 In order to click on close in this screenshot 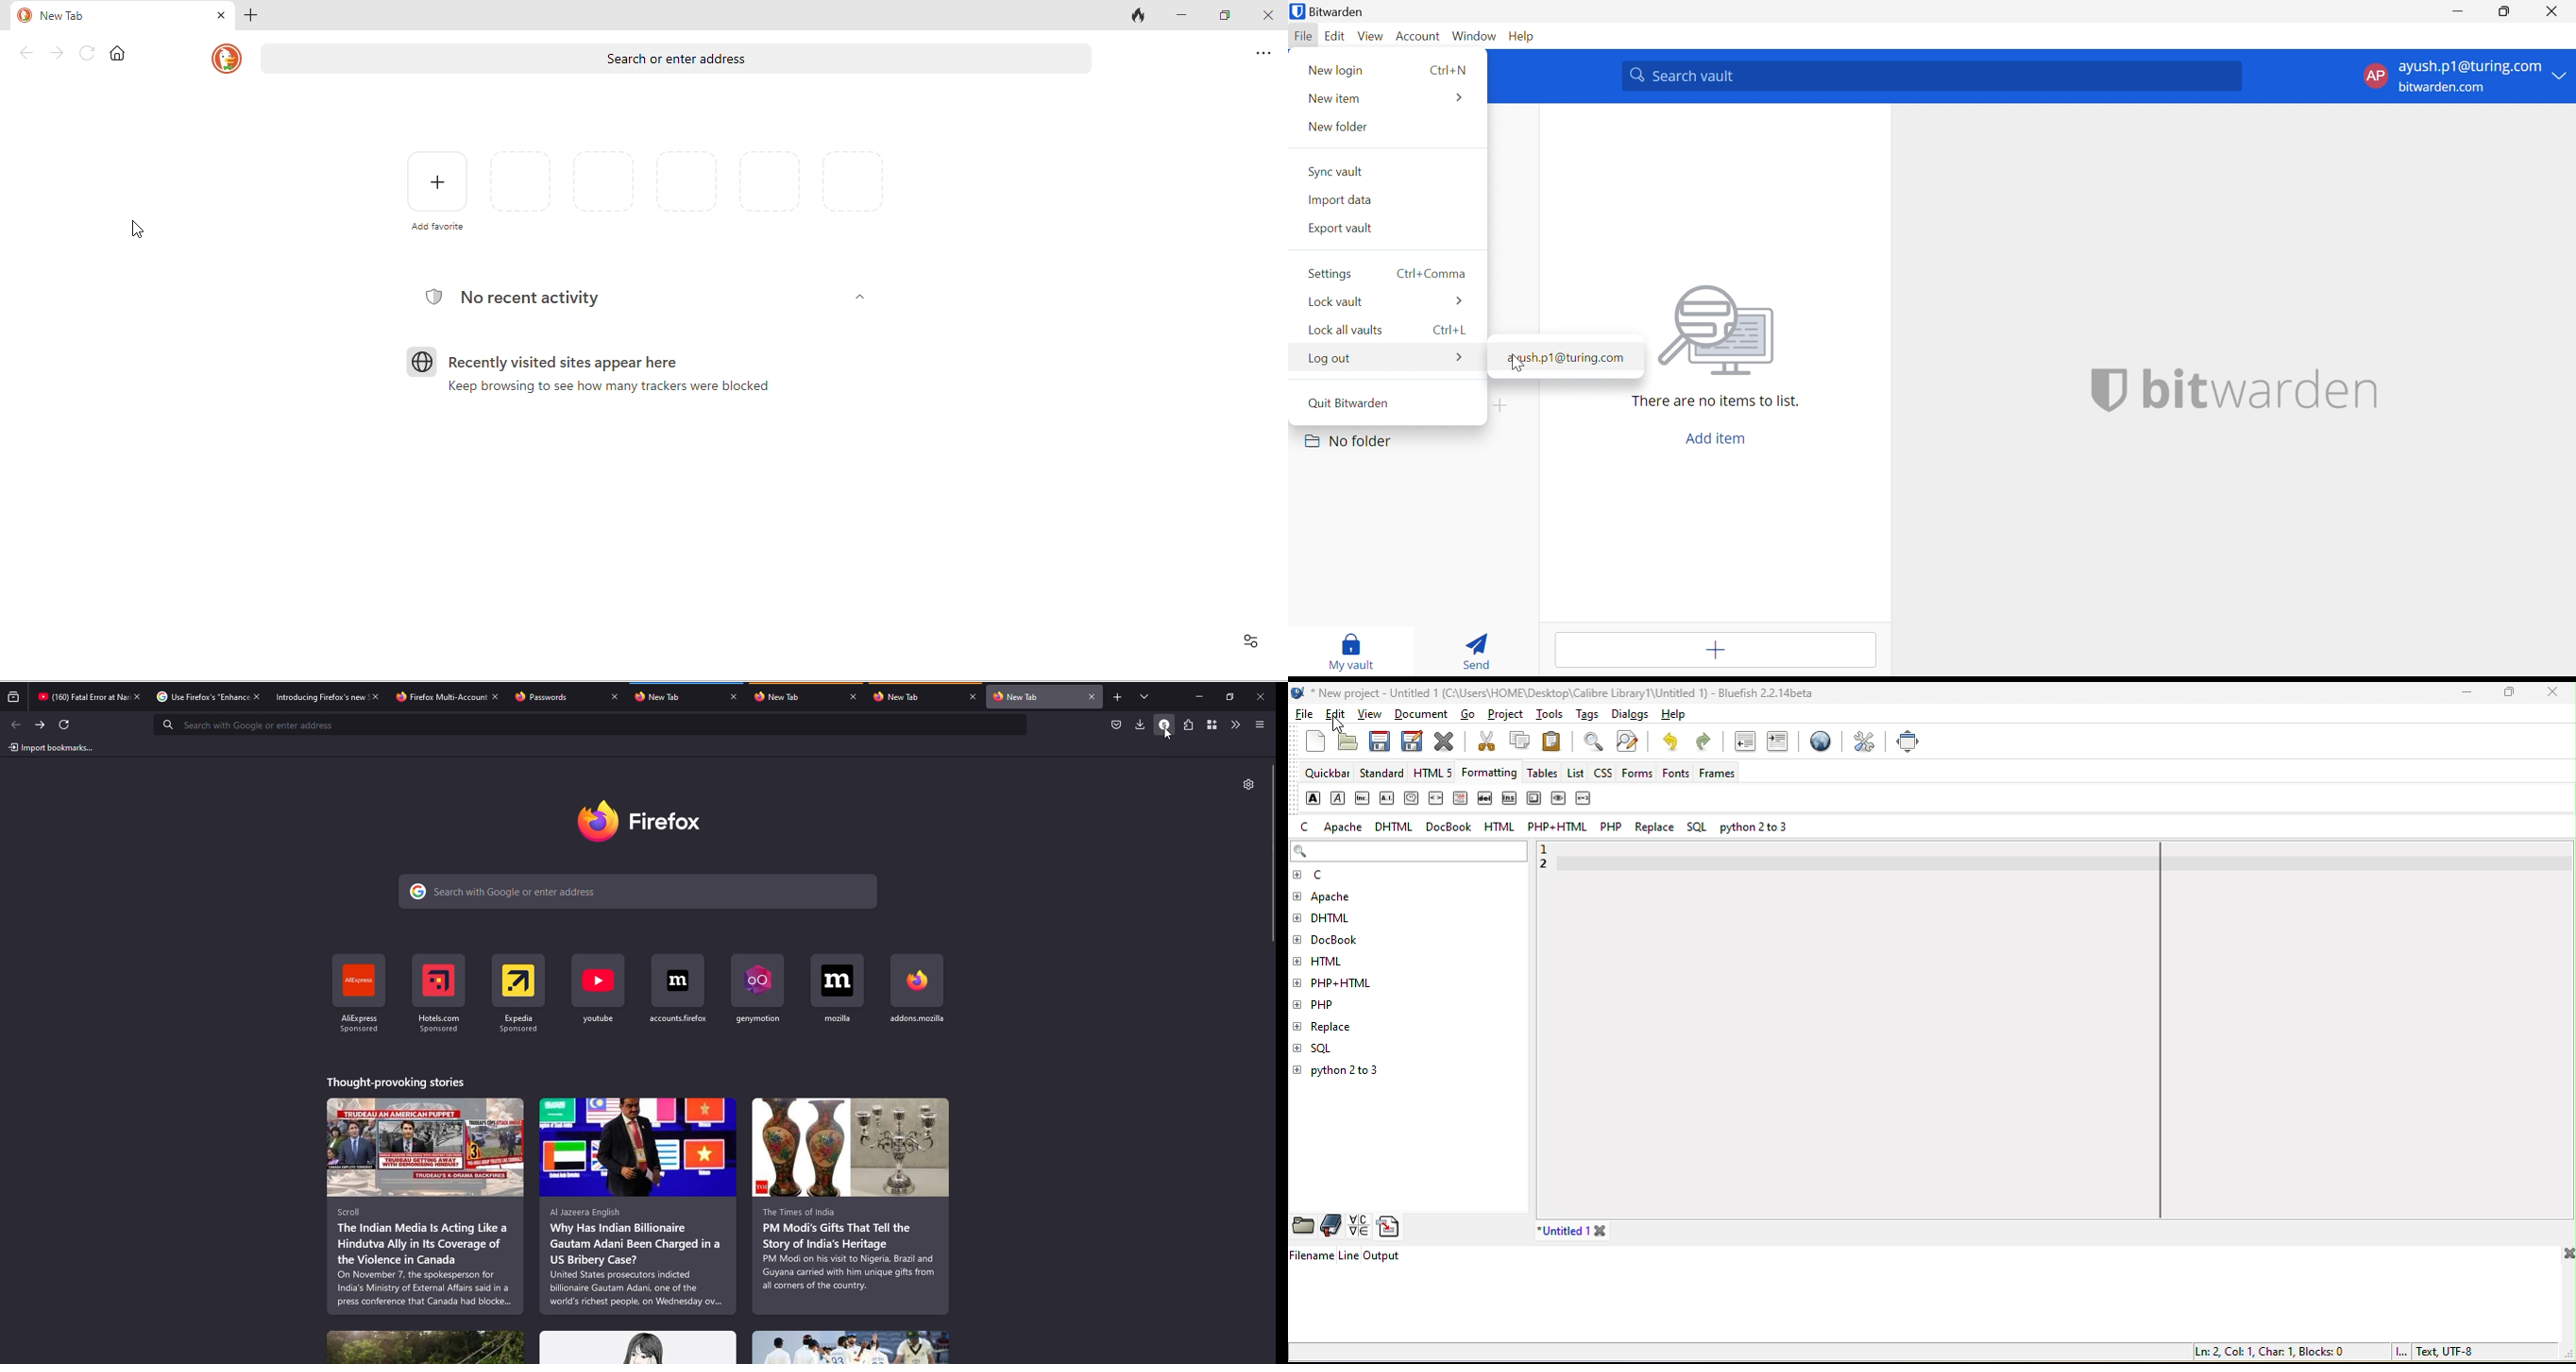, I will do `click(1445, 740)`.